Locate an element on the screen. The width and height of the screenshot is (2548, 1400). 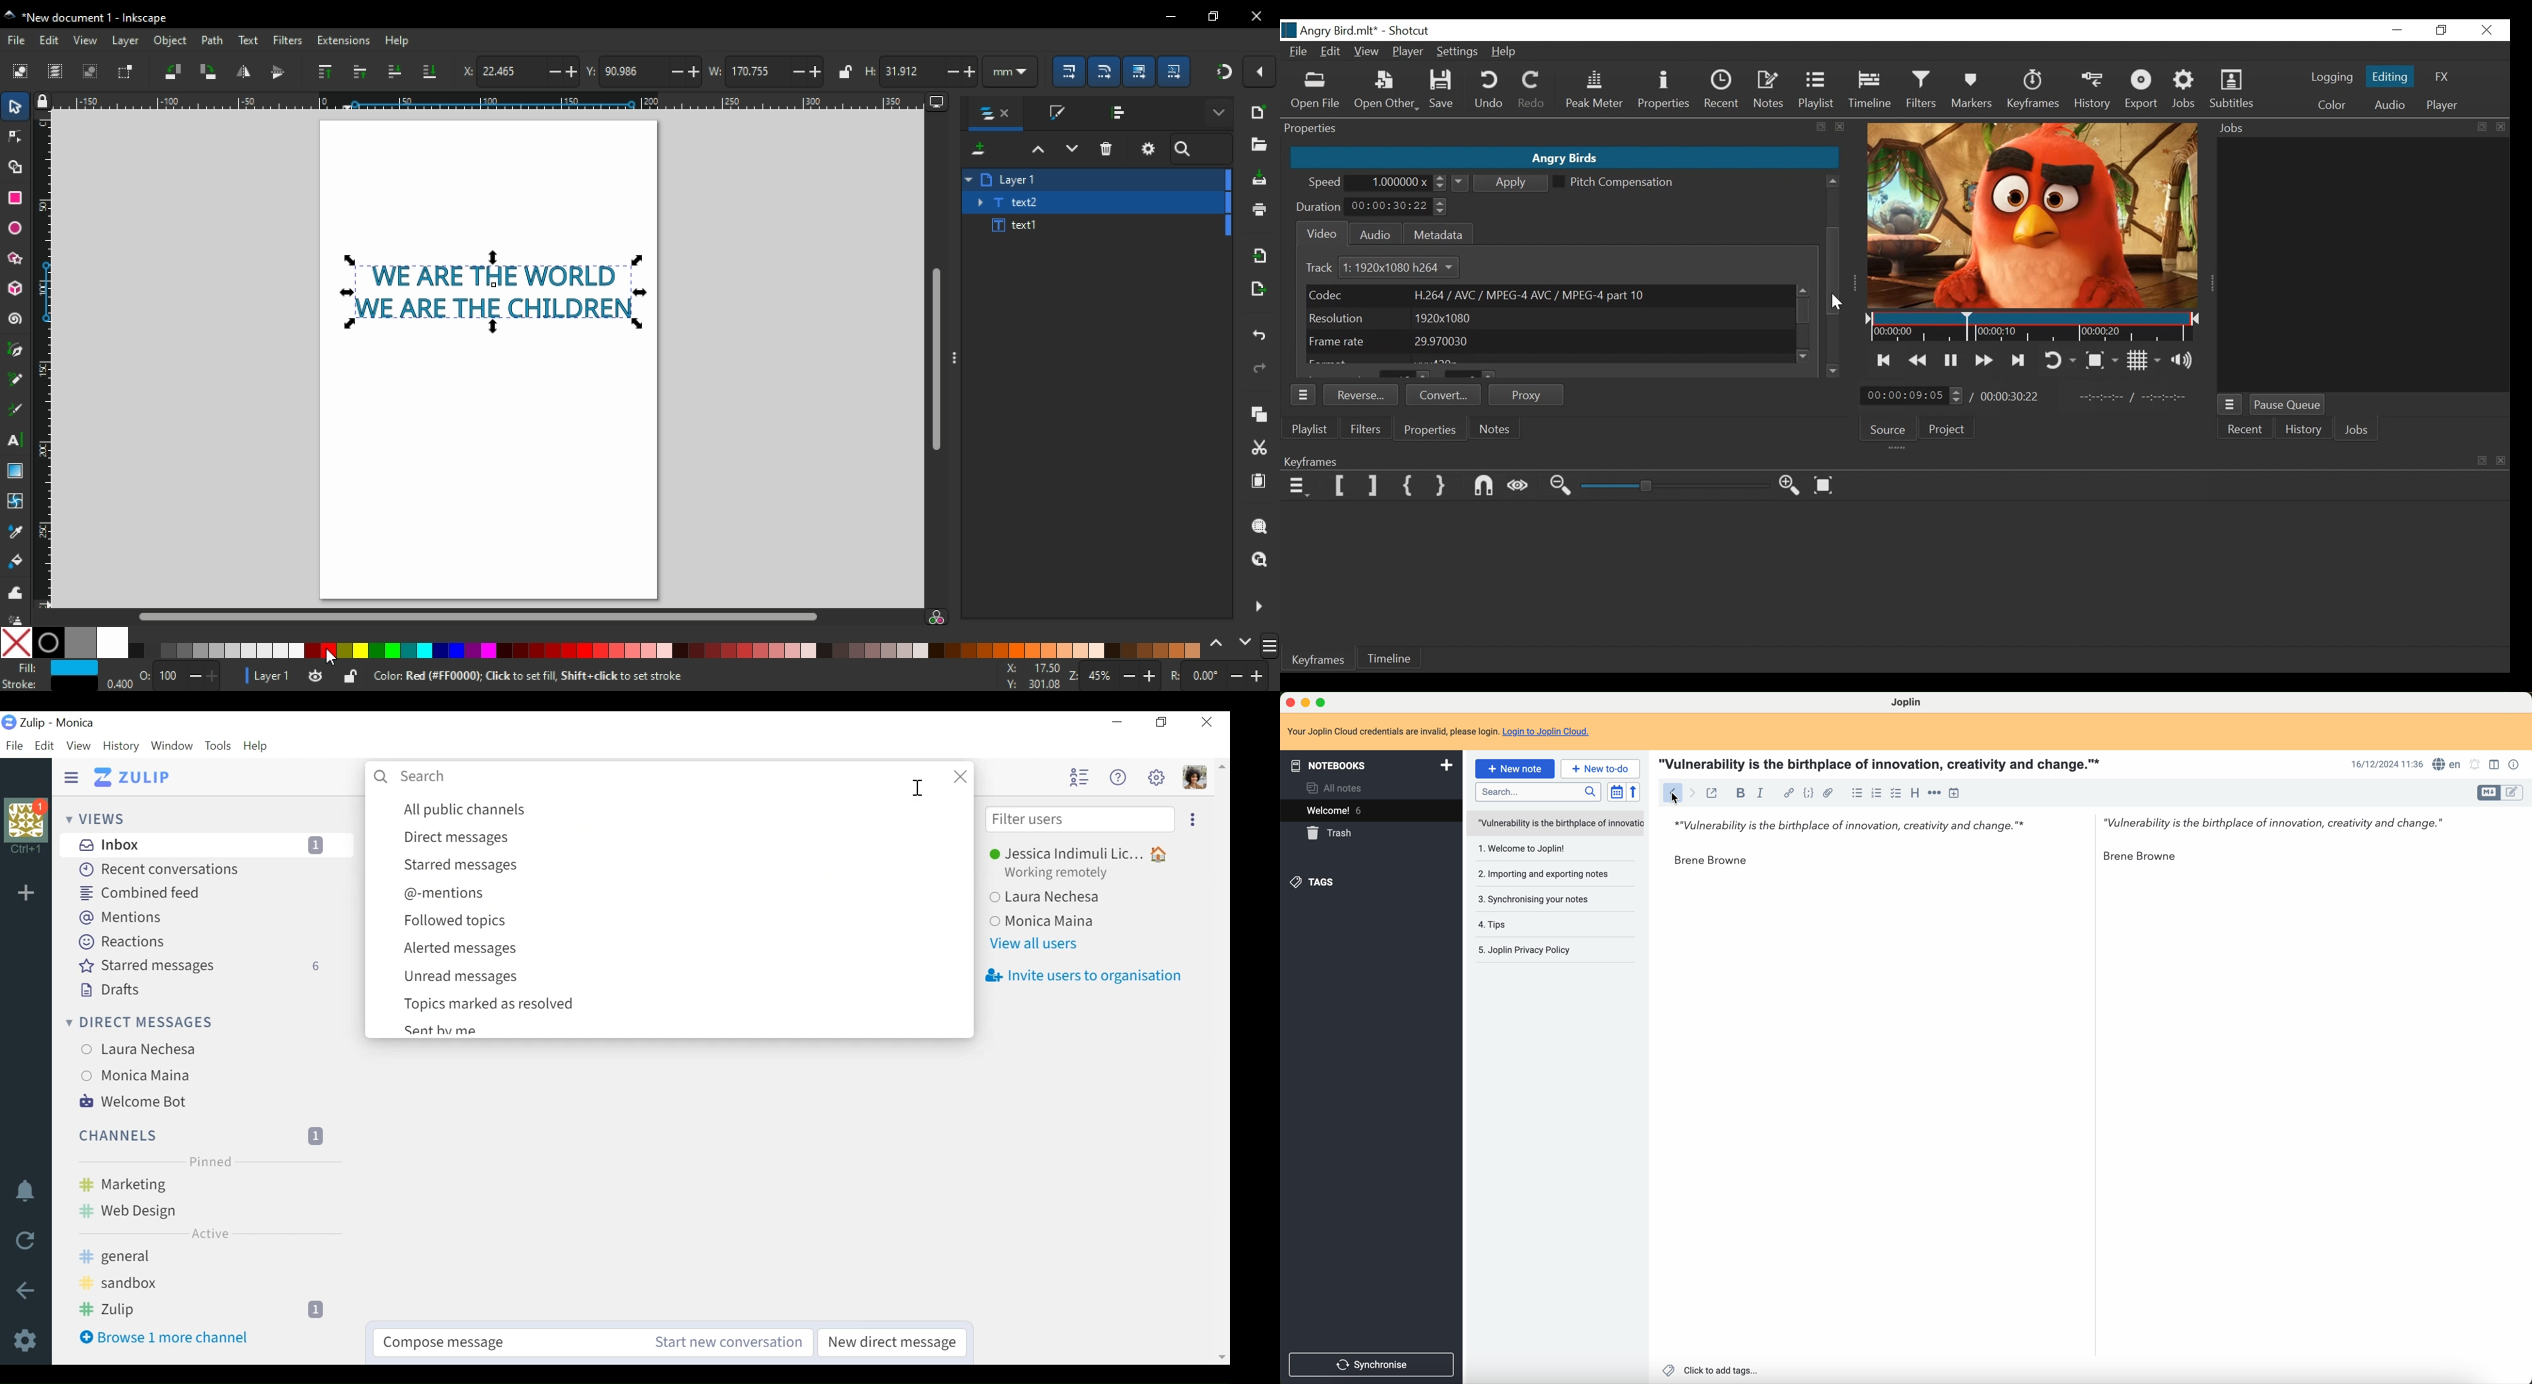
date and hour is located at coordinates (2385, 764).